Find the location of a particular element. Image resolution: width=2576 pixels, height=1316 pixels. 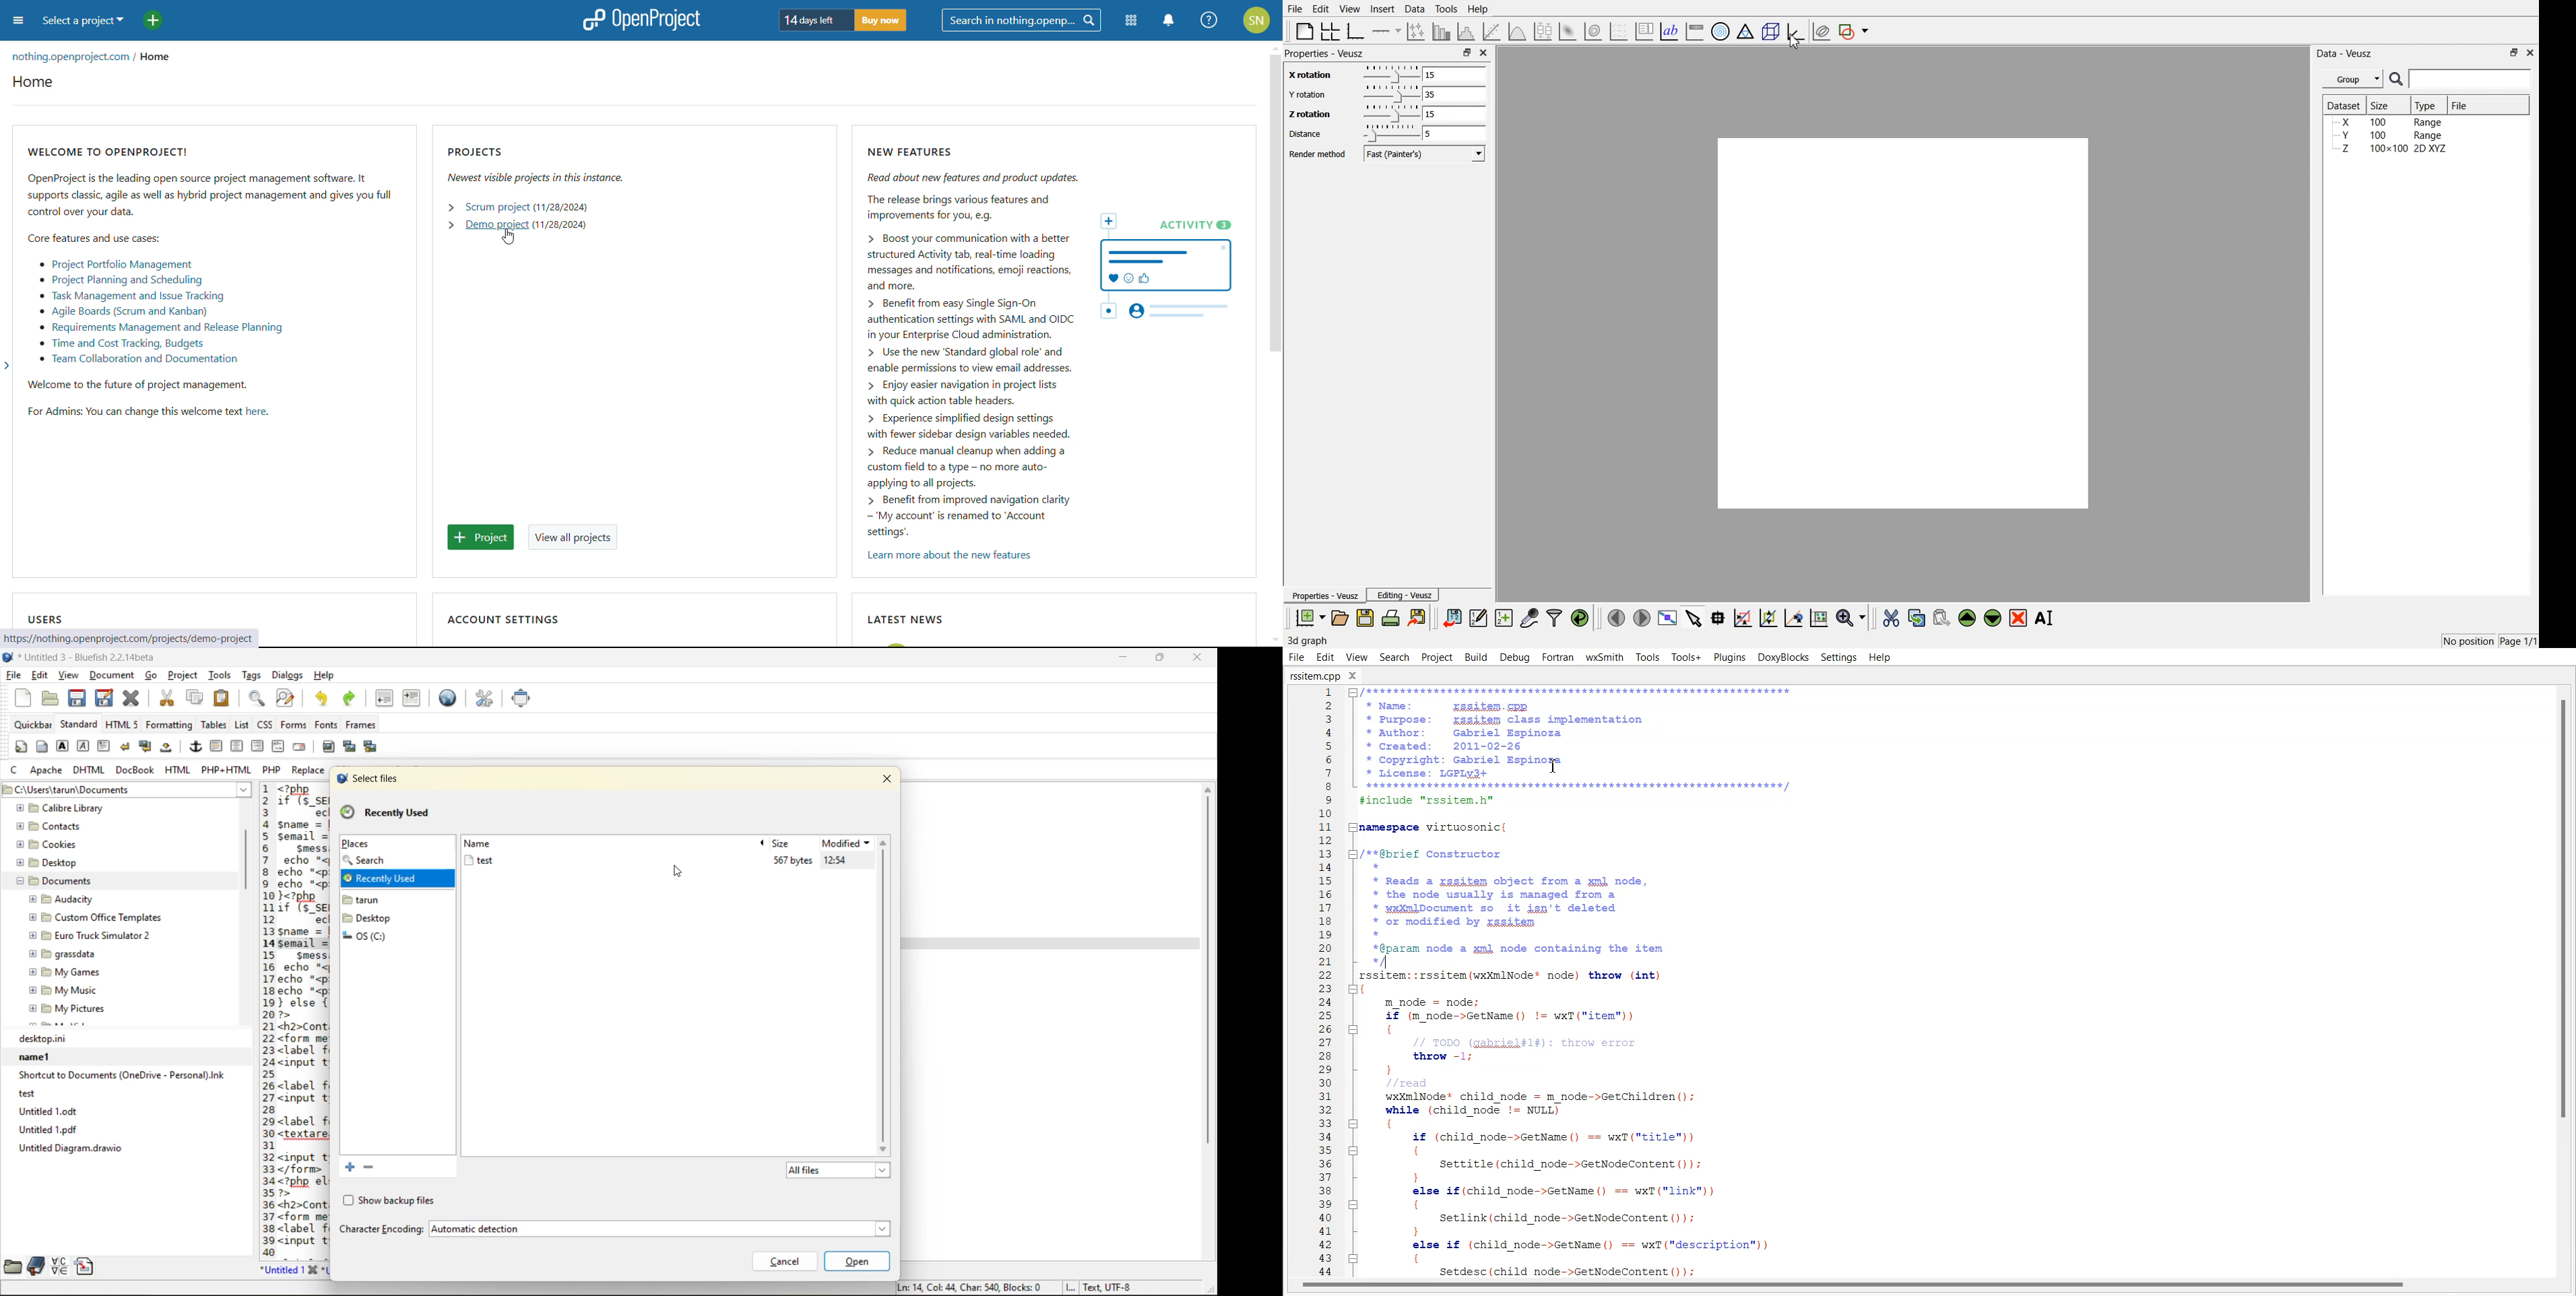

recently used folders is located at coordinates (386, 813).